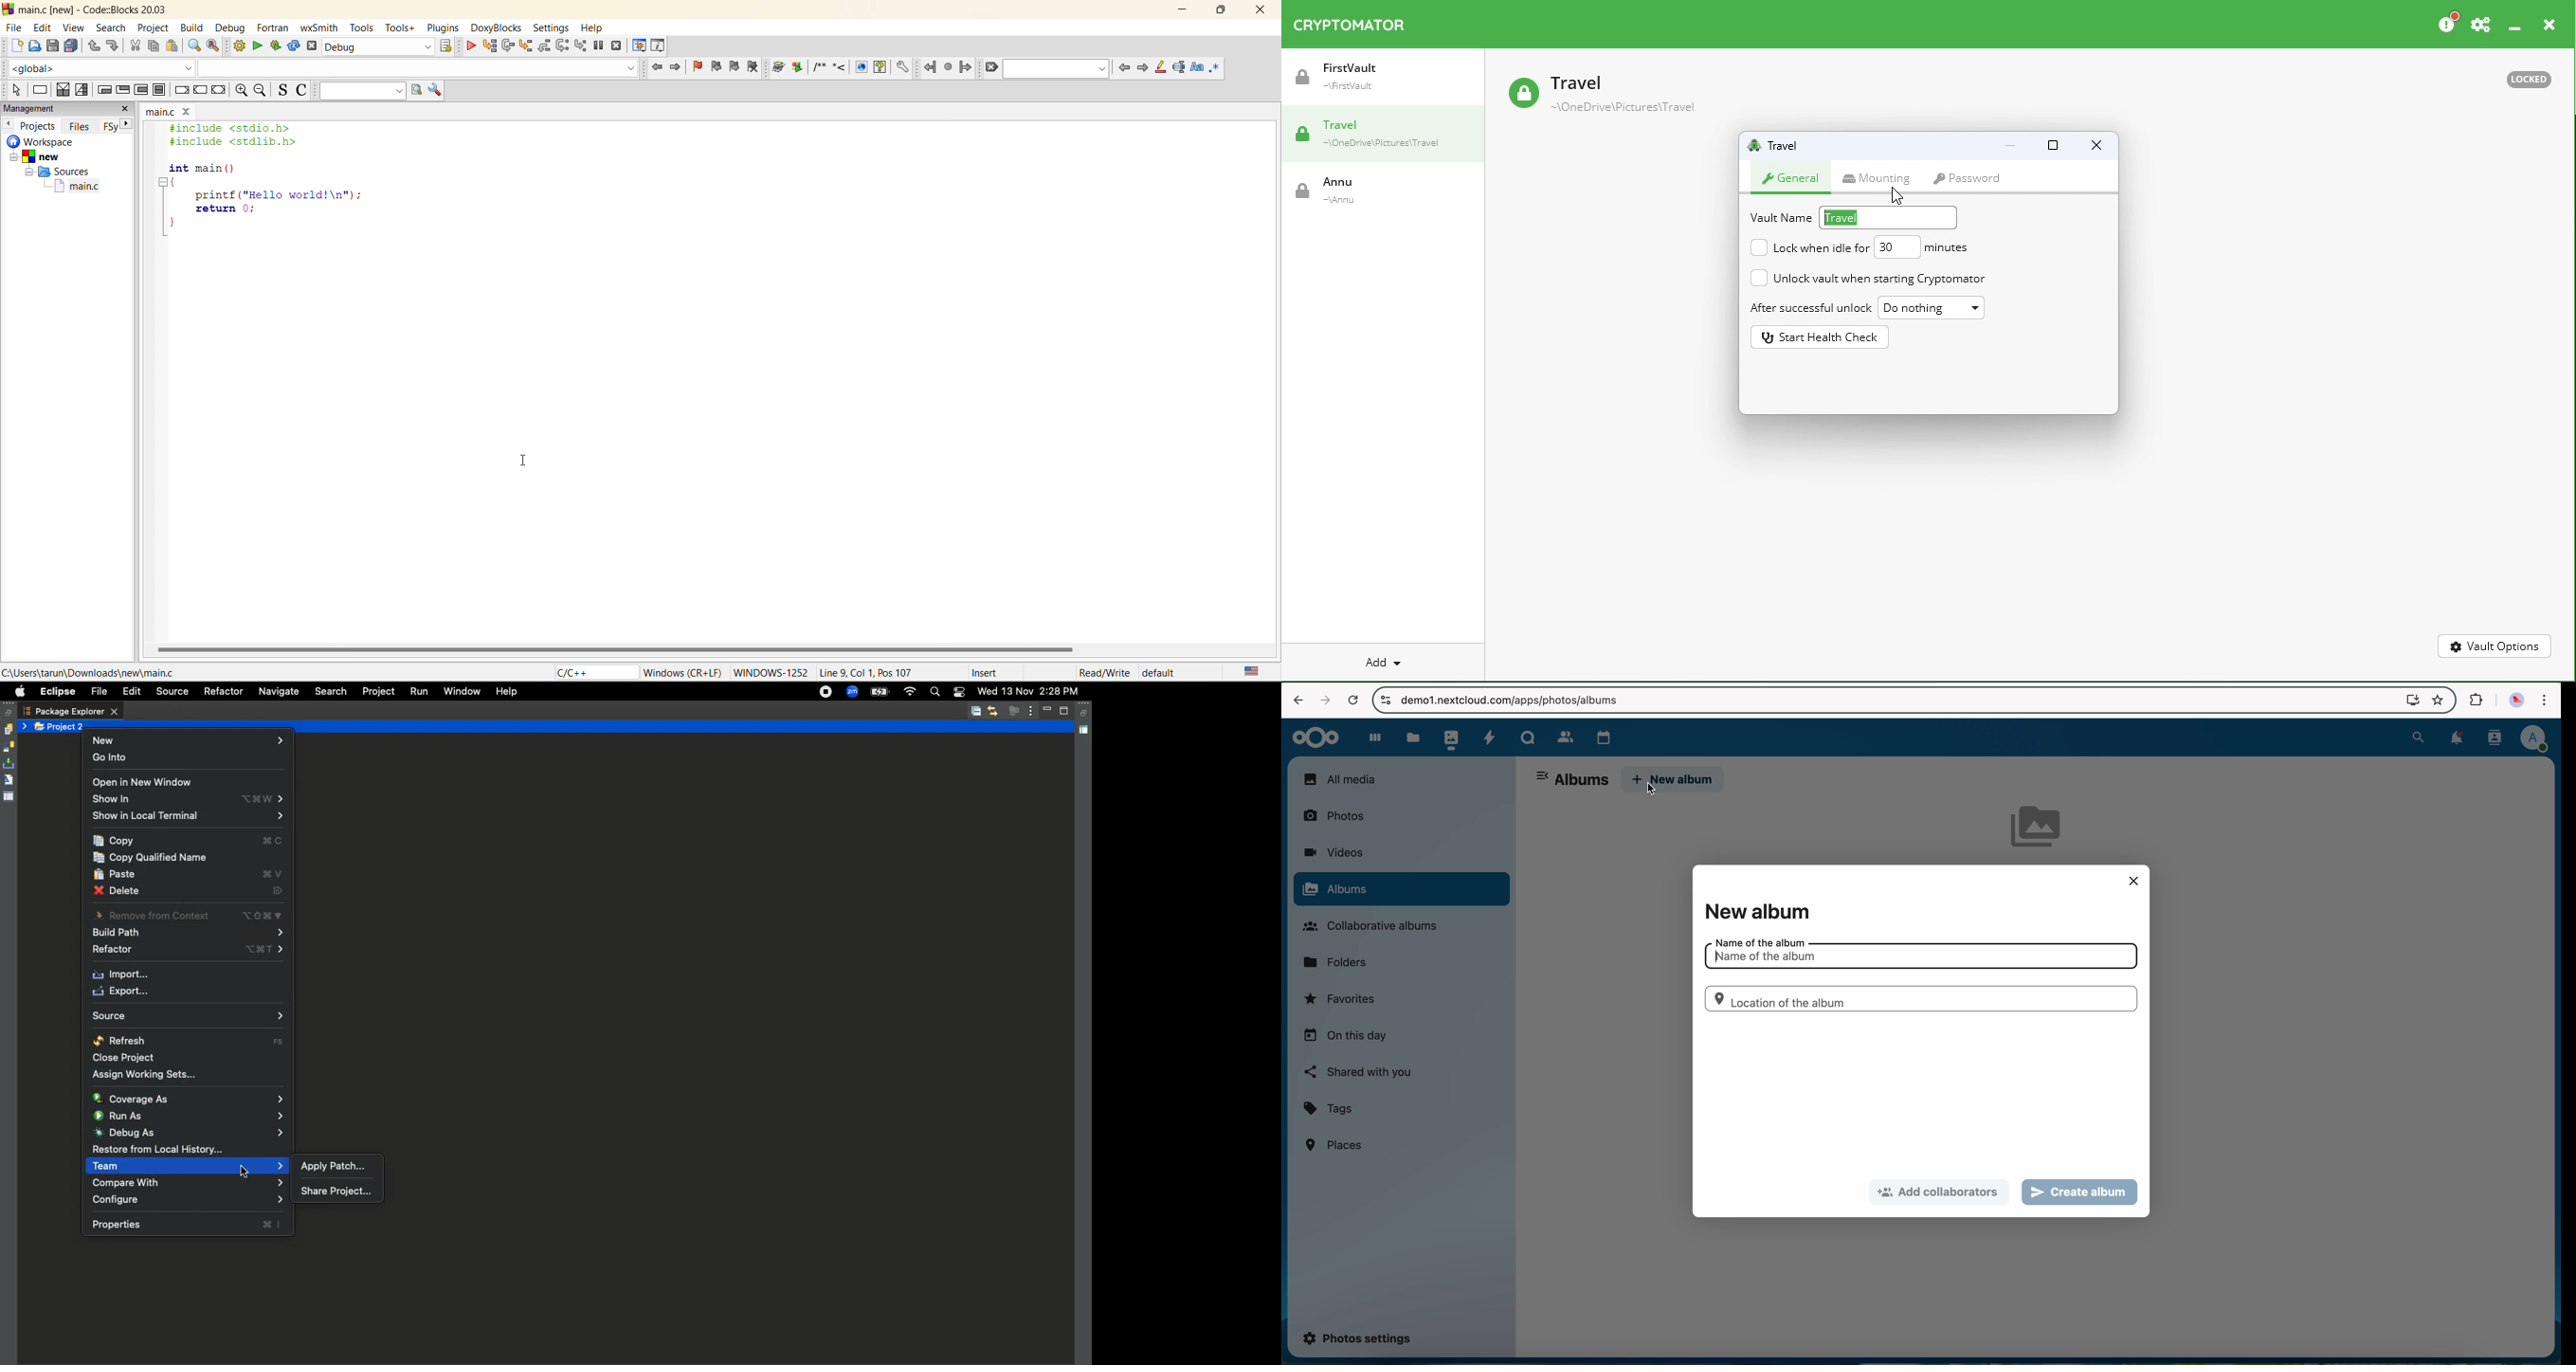 The height and width of the screenshot is (1372, 2576). I want to click on activity, so click(1489, 736).